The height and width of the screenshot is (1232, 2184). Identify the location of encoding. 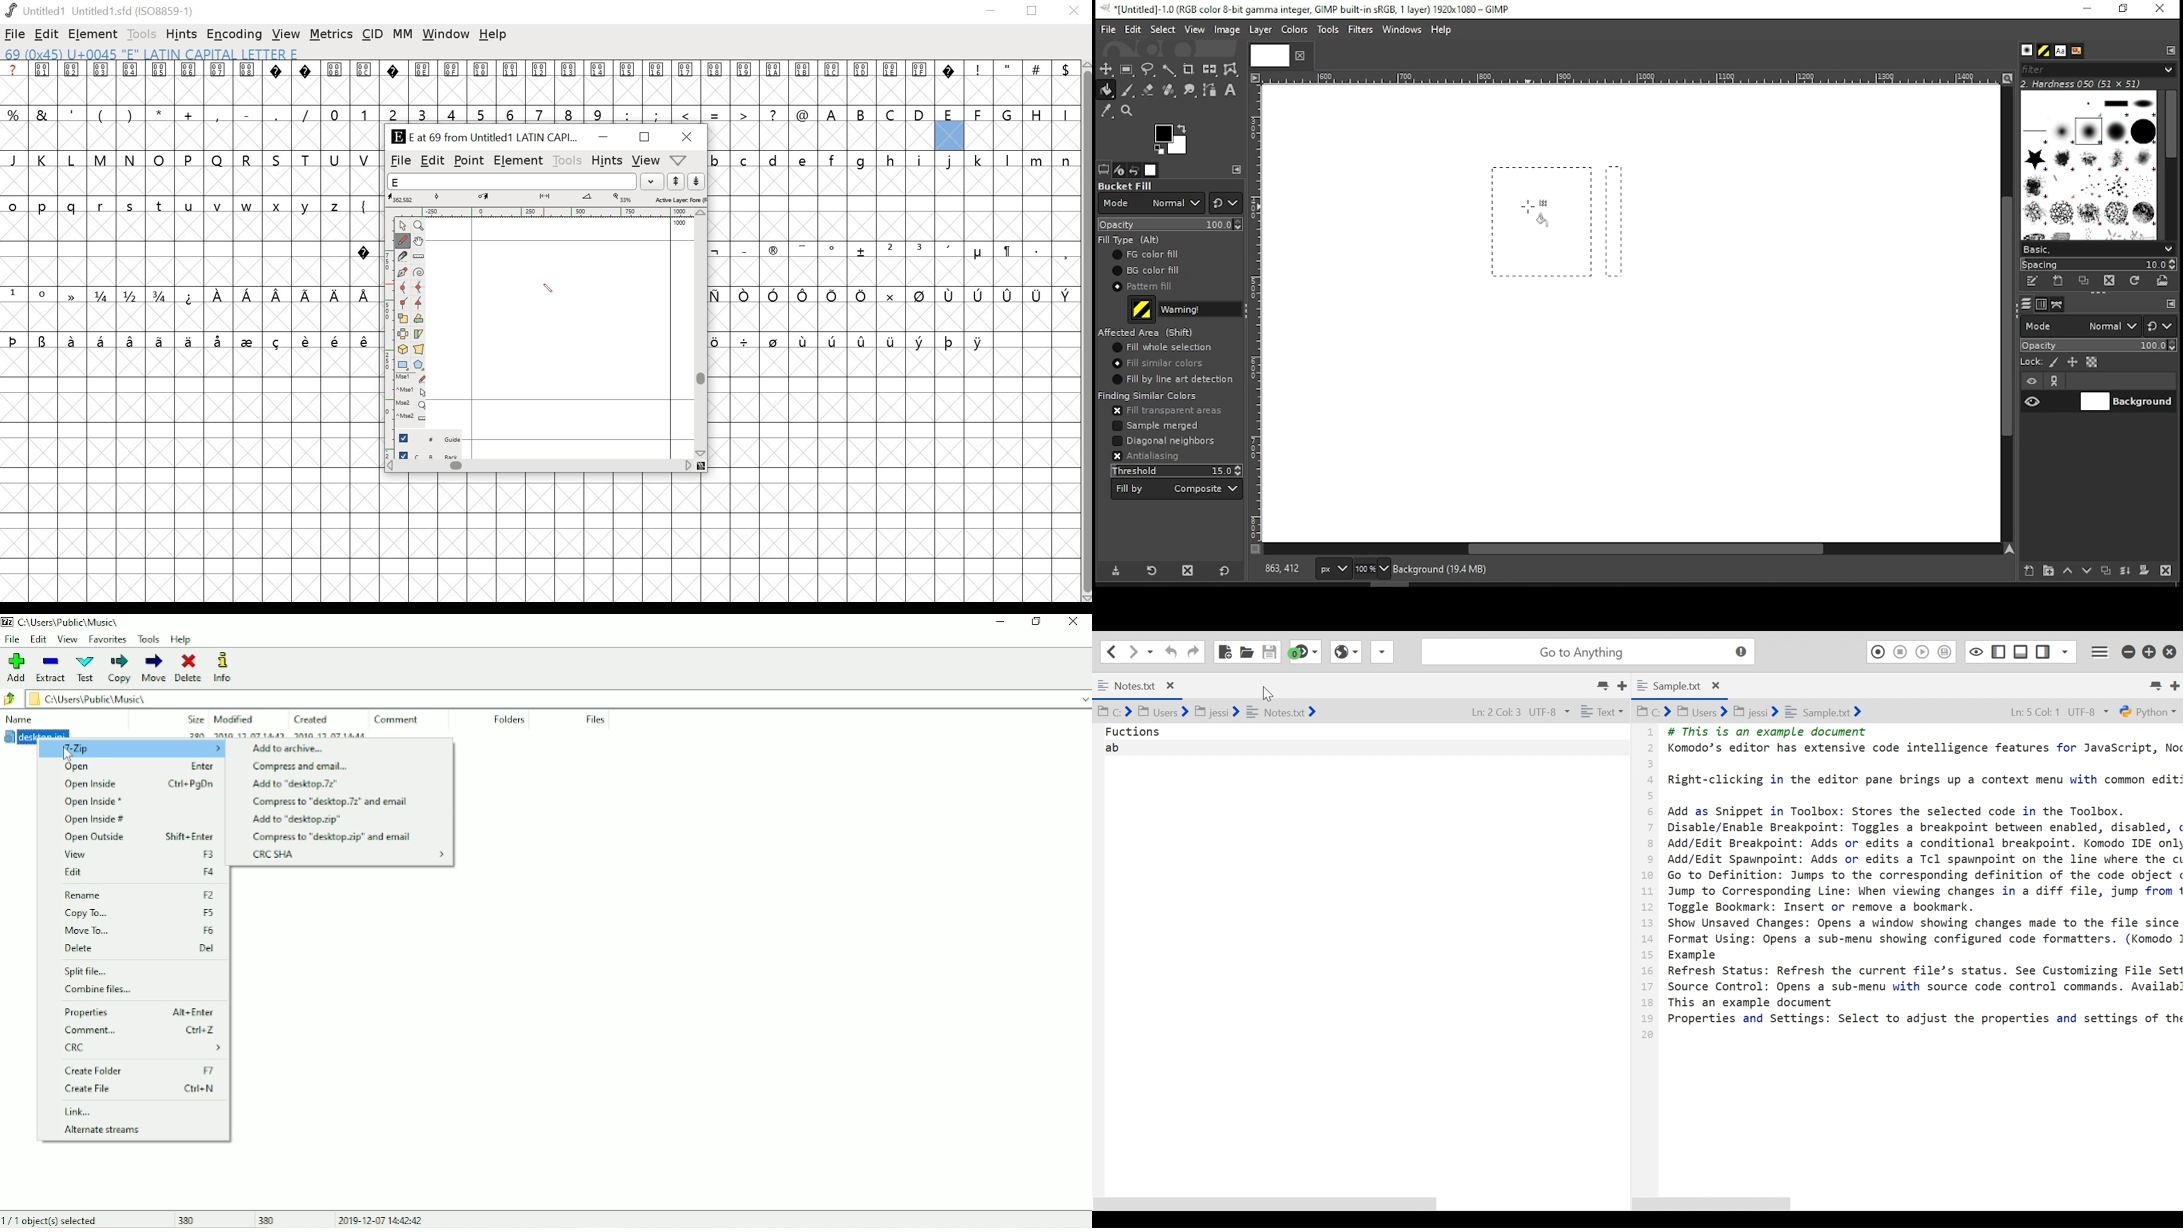
(235, 35).